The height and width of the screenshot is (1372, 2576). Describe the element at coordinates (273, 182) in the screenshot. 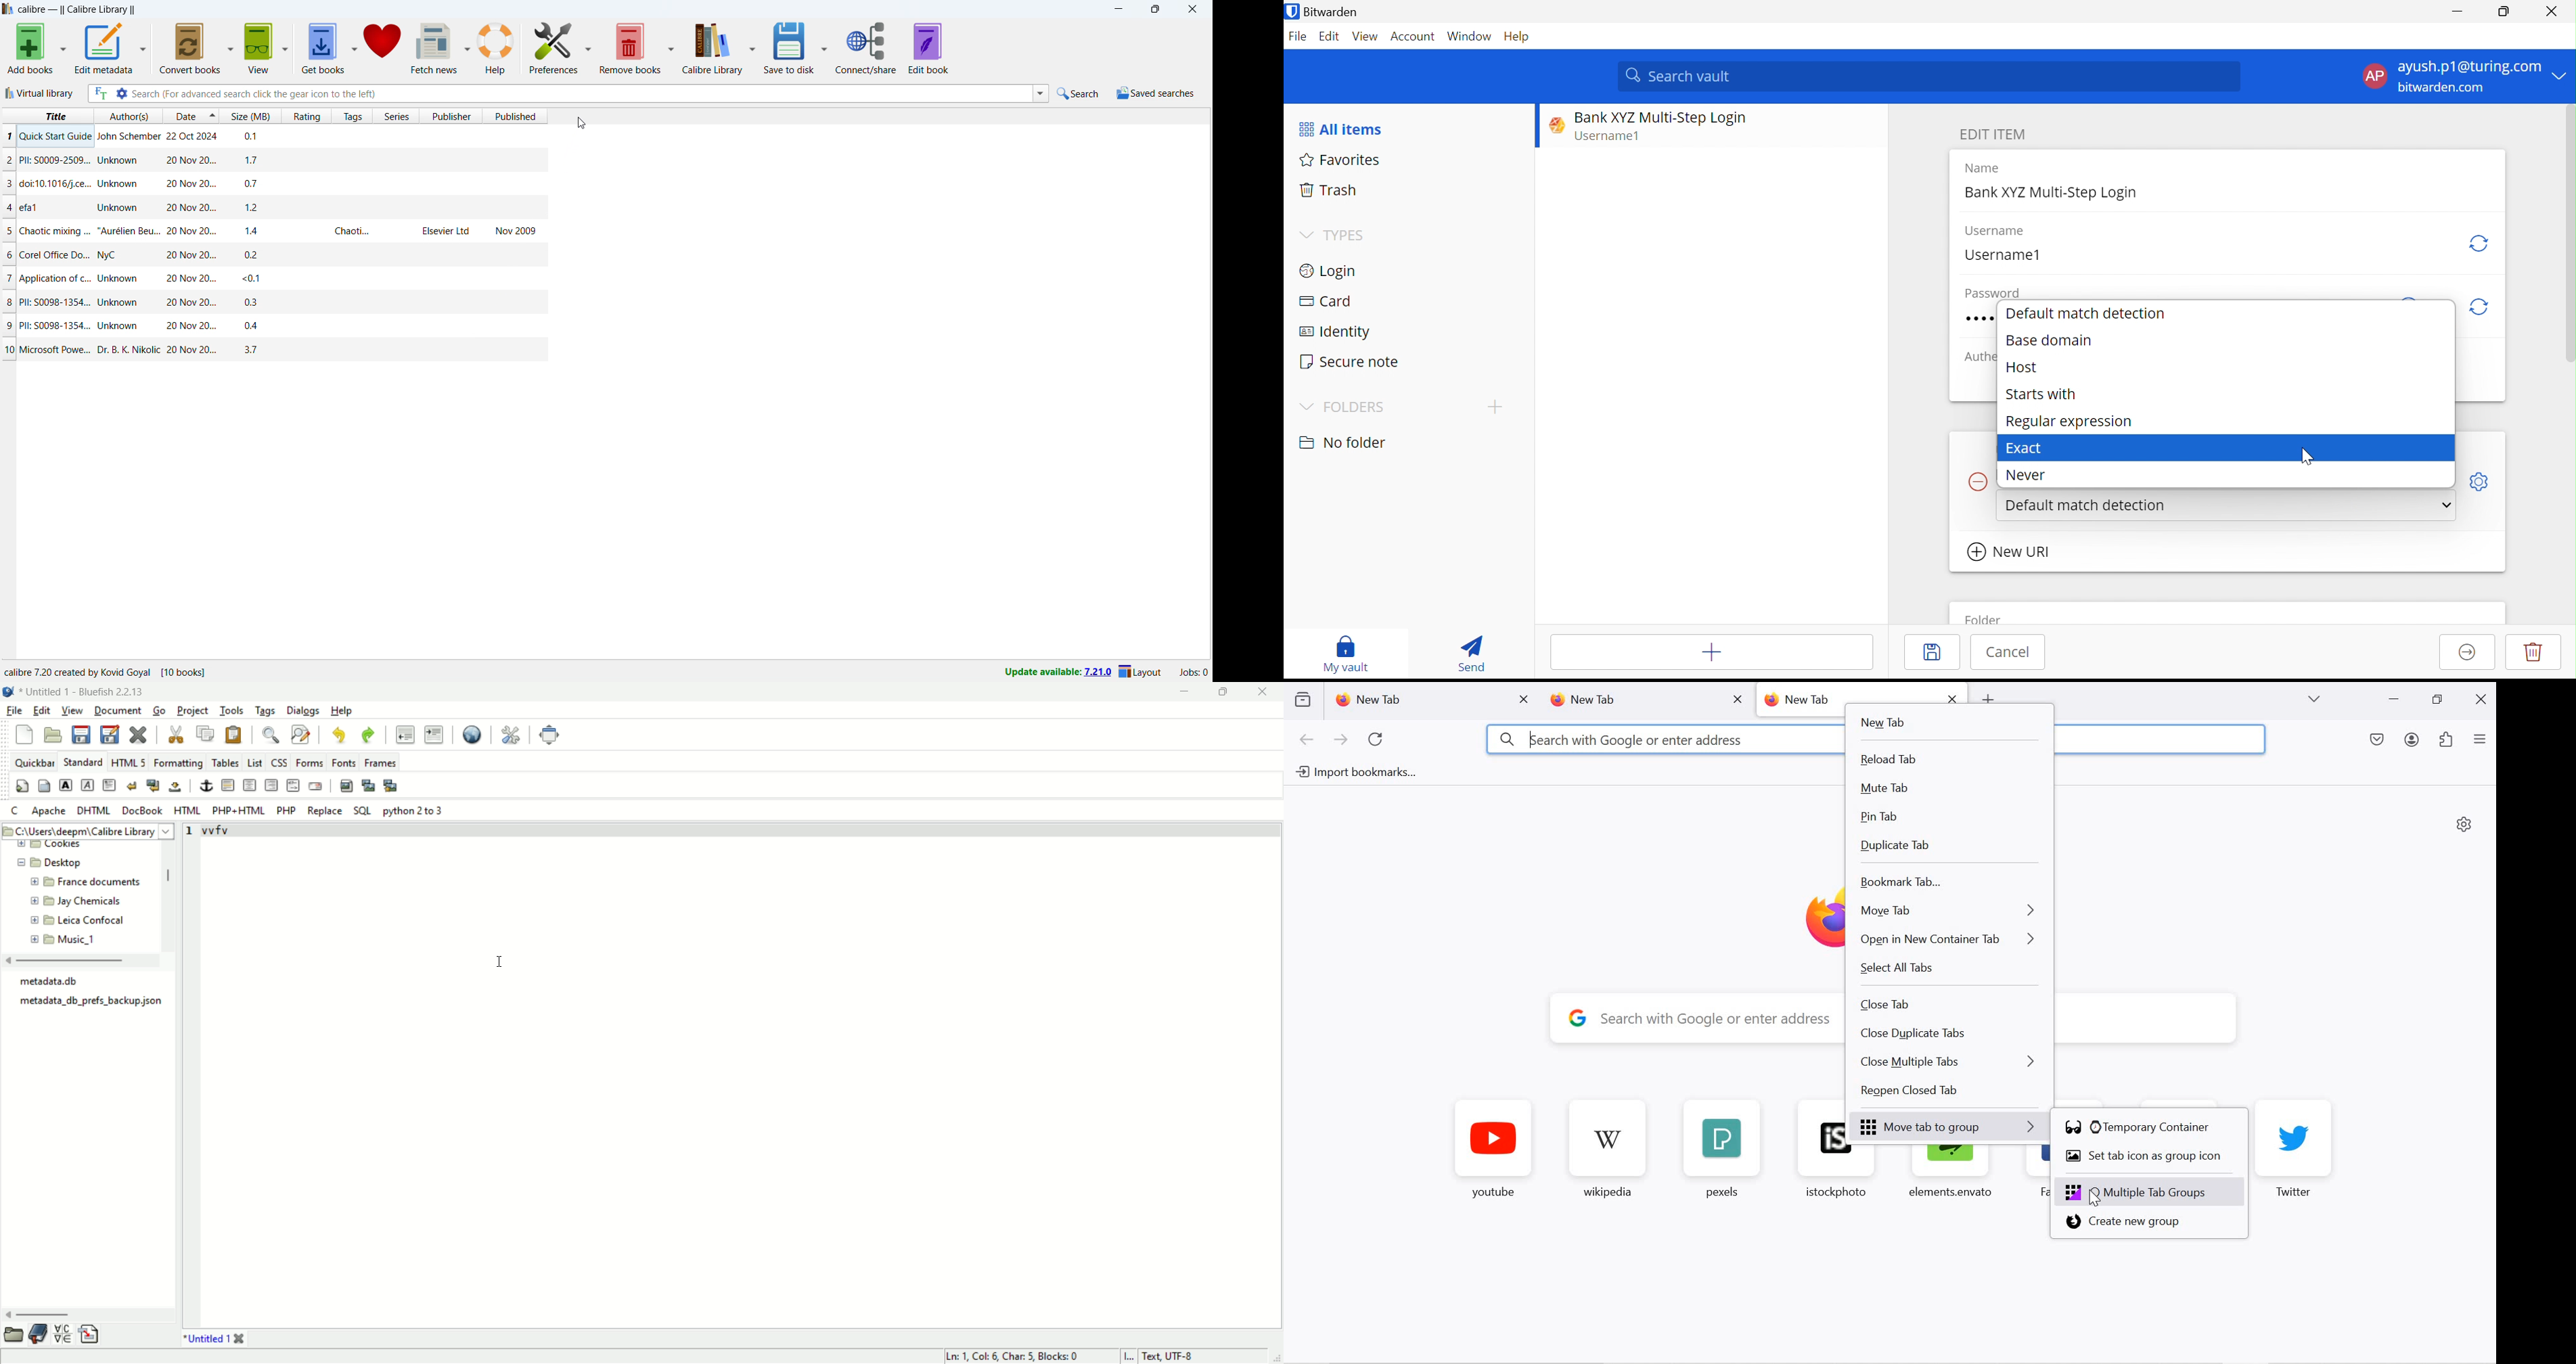

I see `3 | doi:10.1016/j.ce... Unknown 20 Nov 20... 07` at that location.